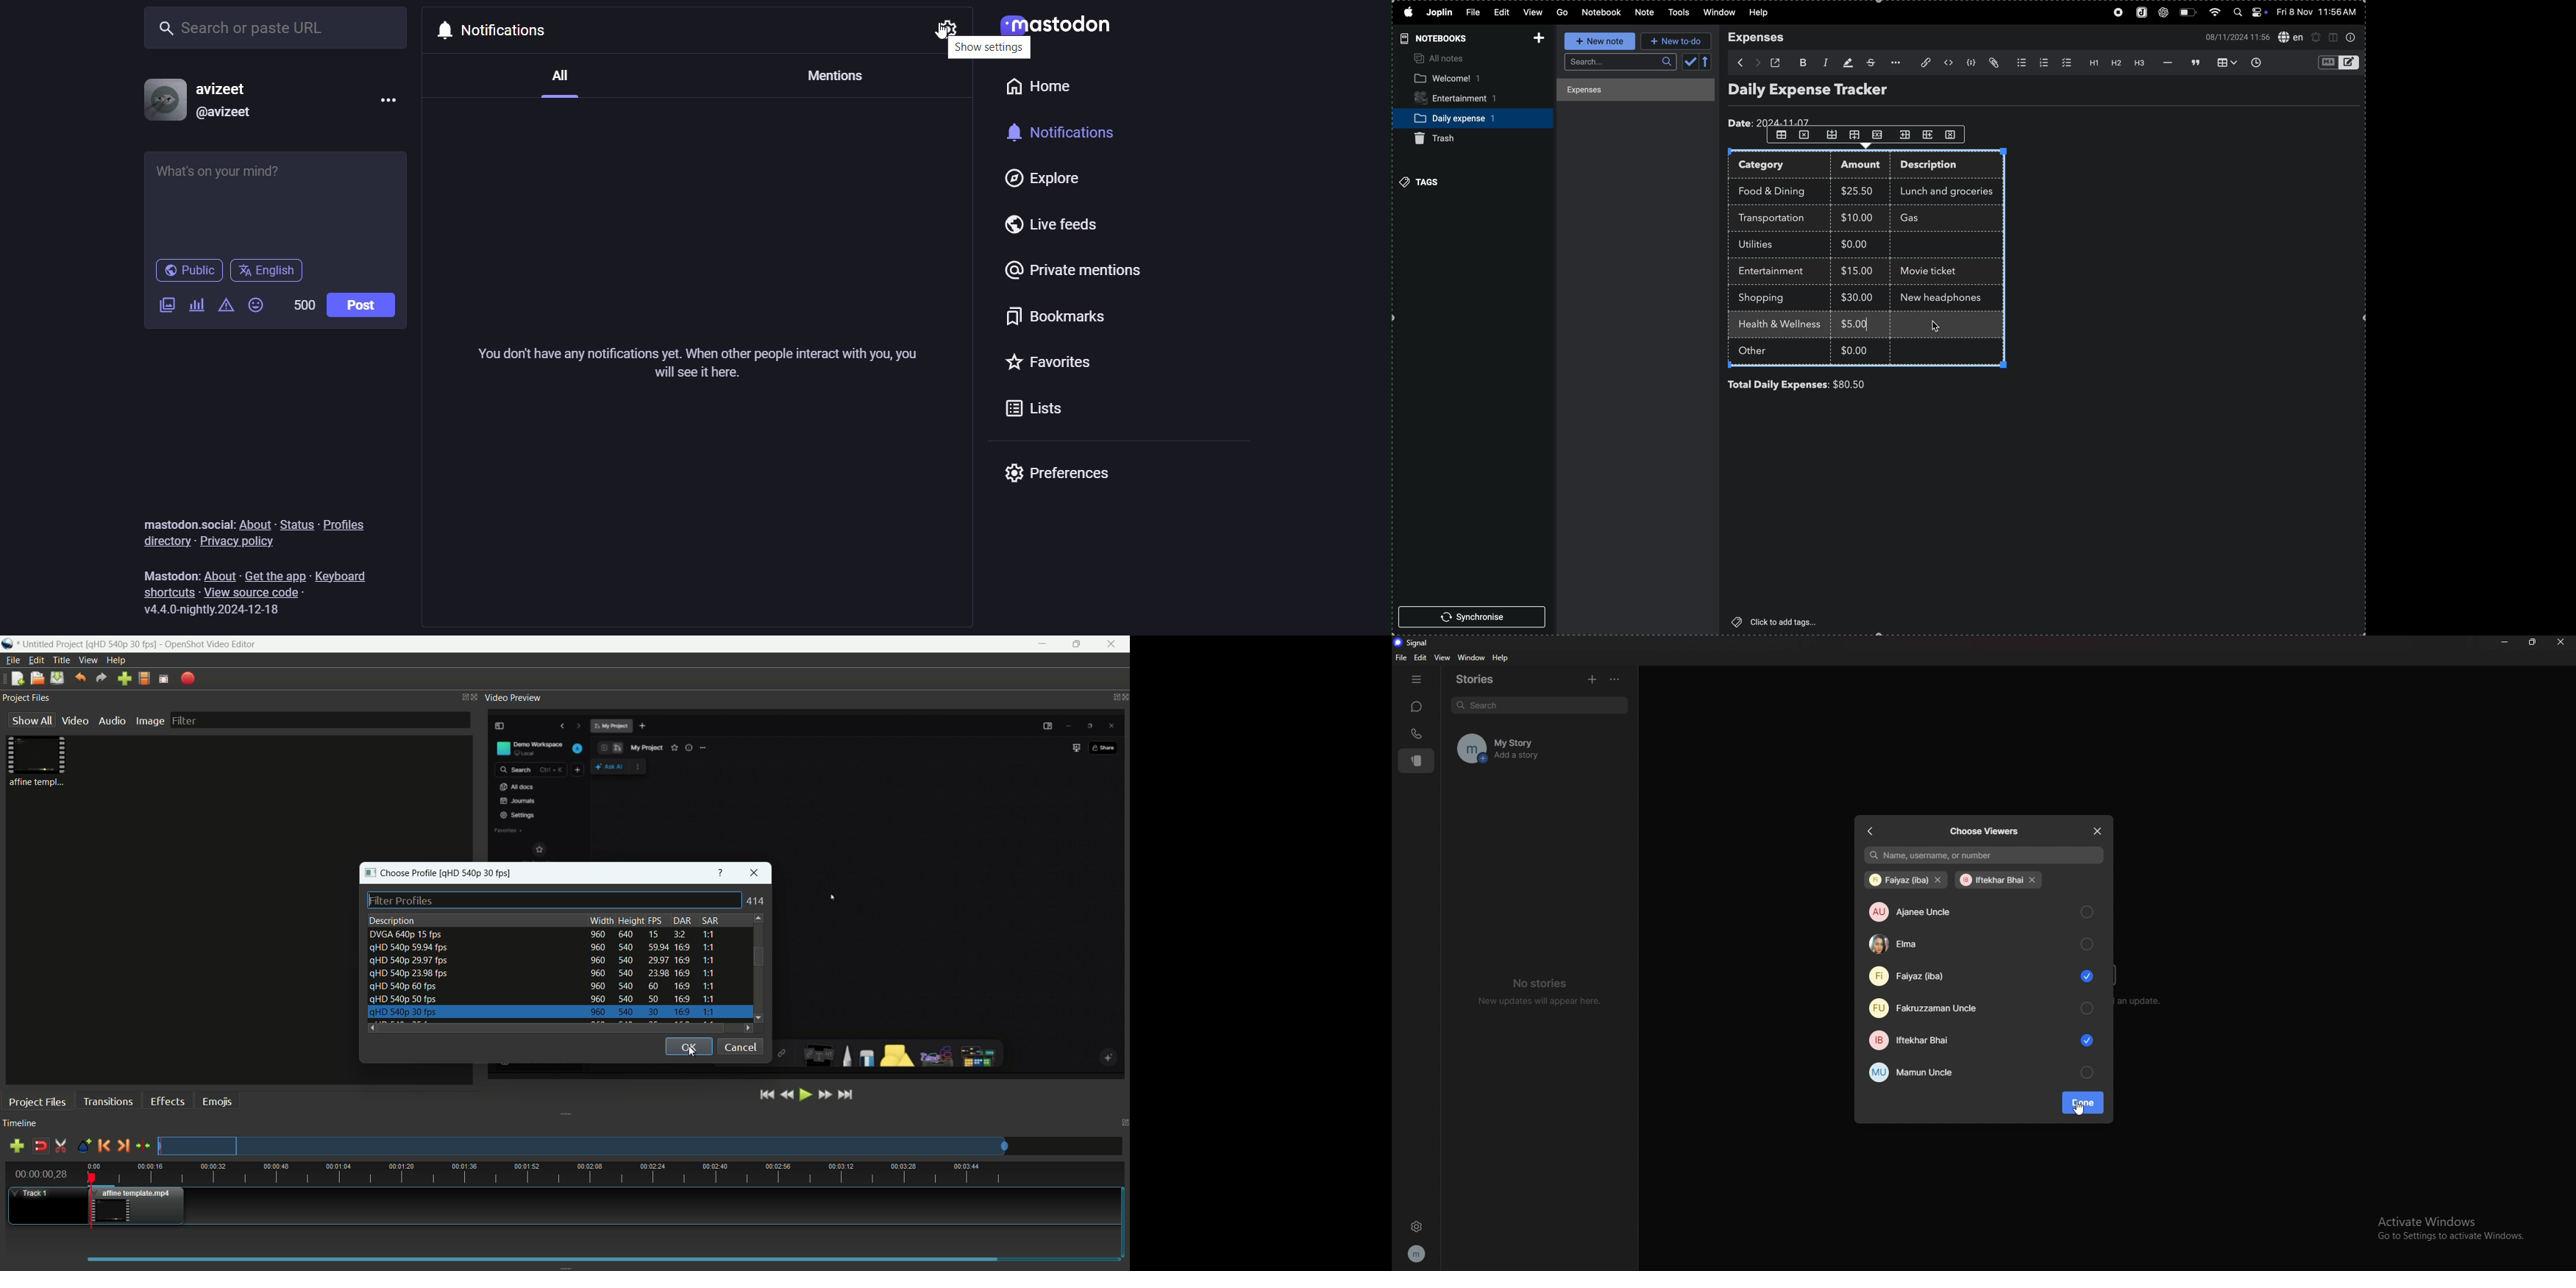  I want to click on table view, so click(2224, 62).